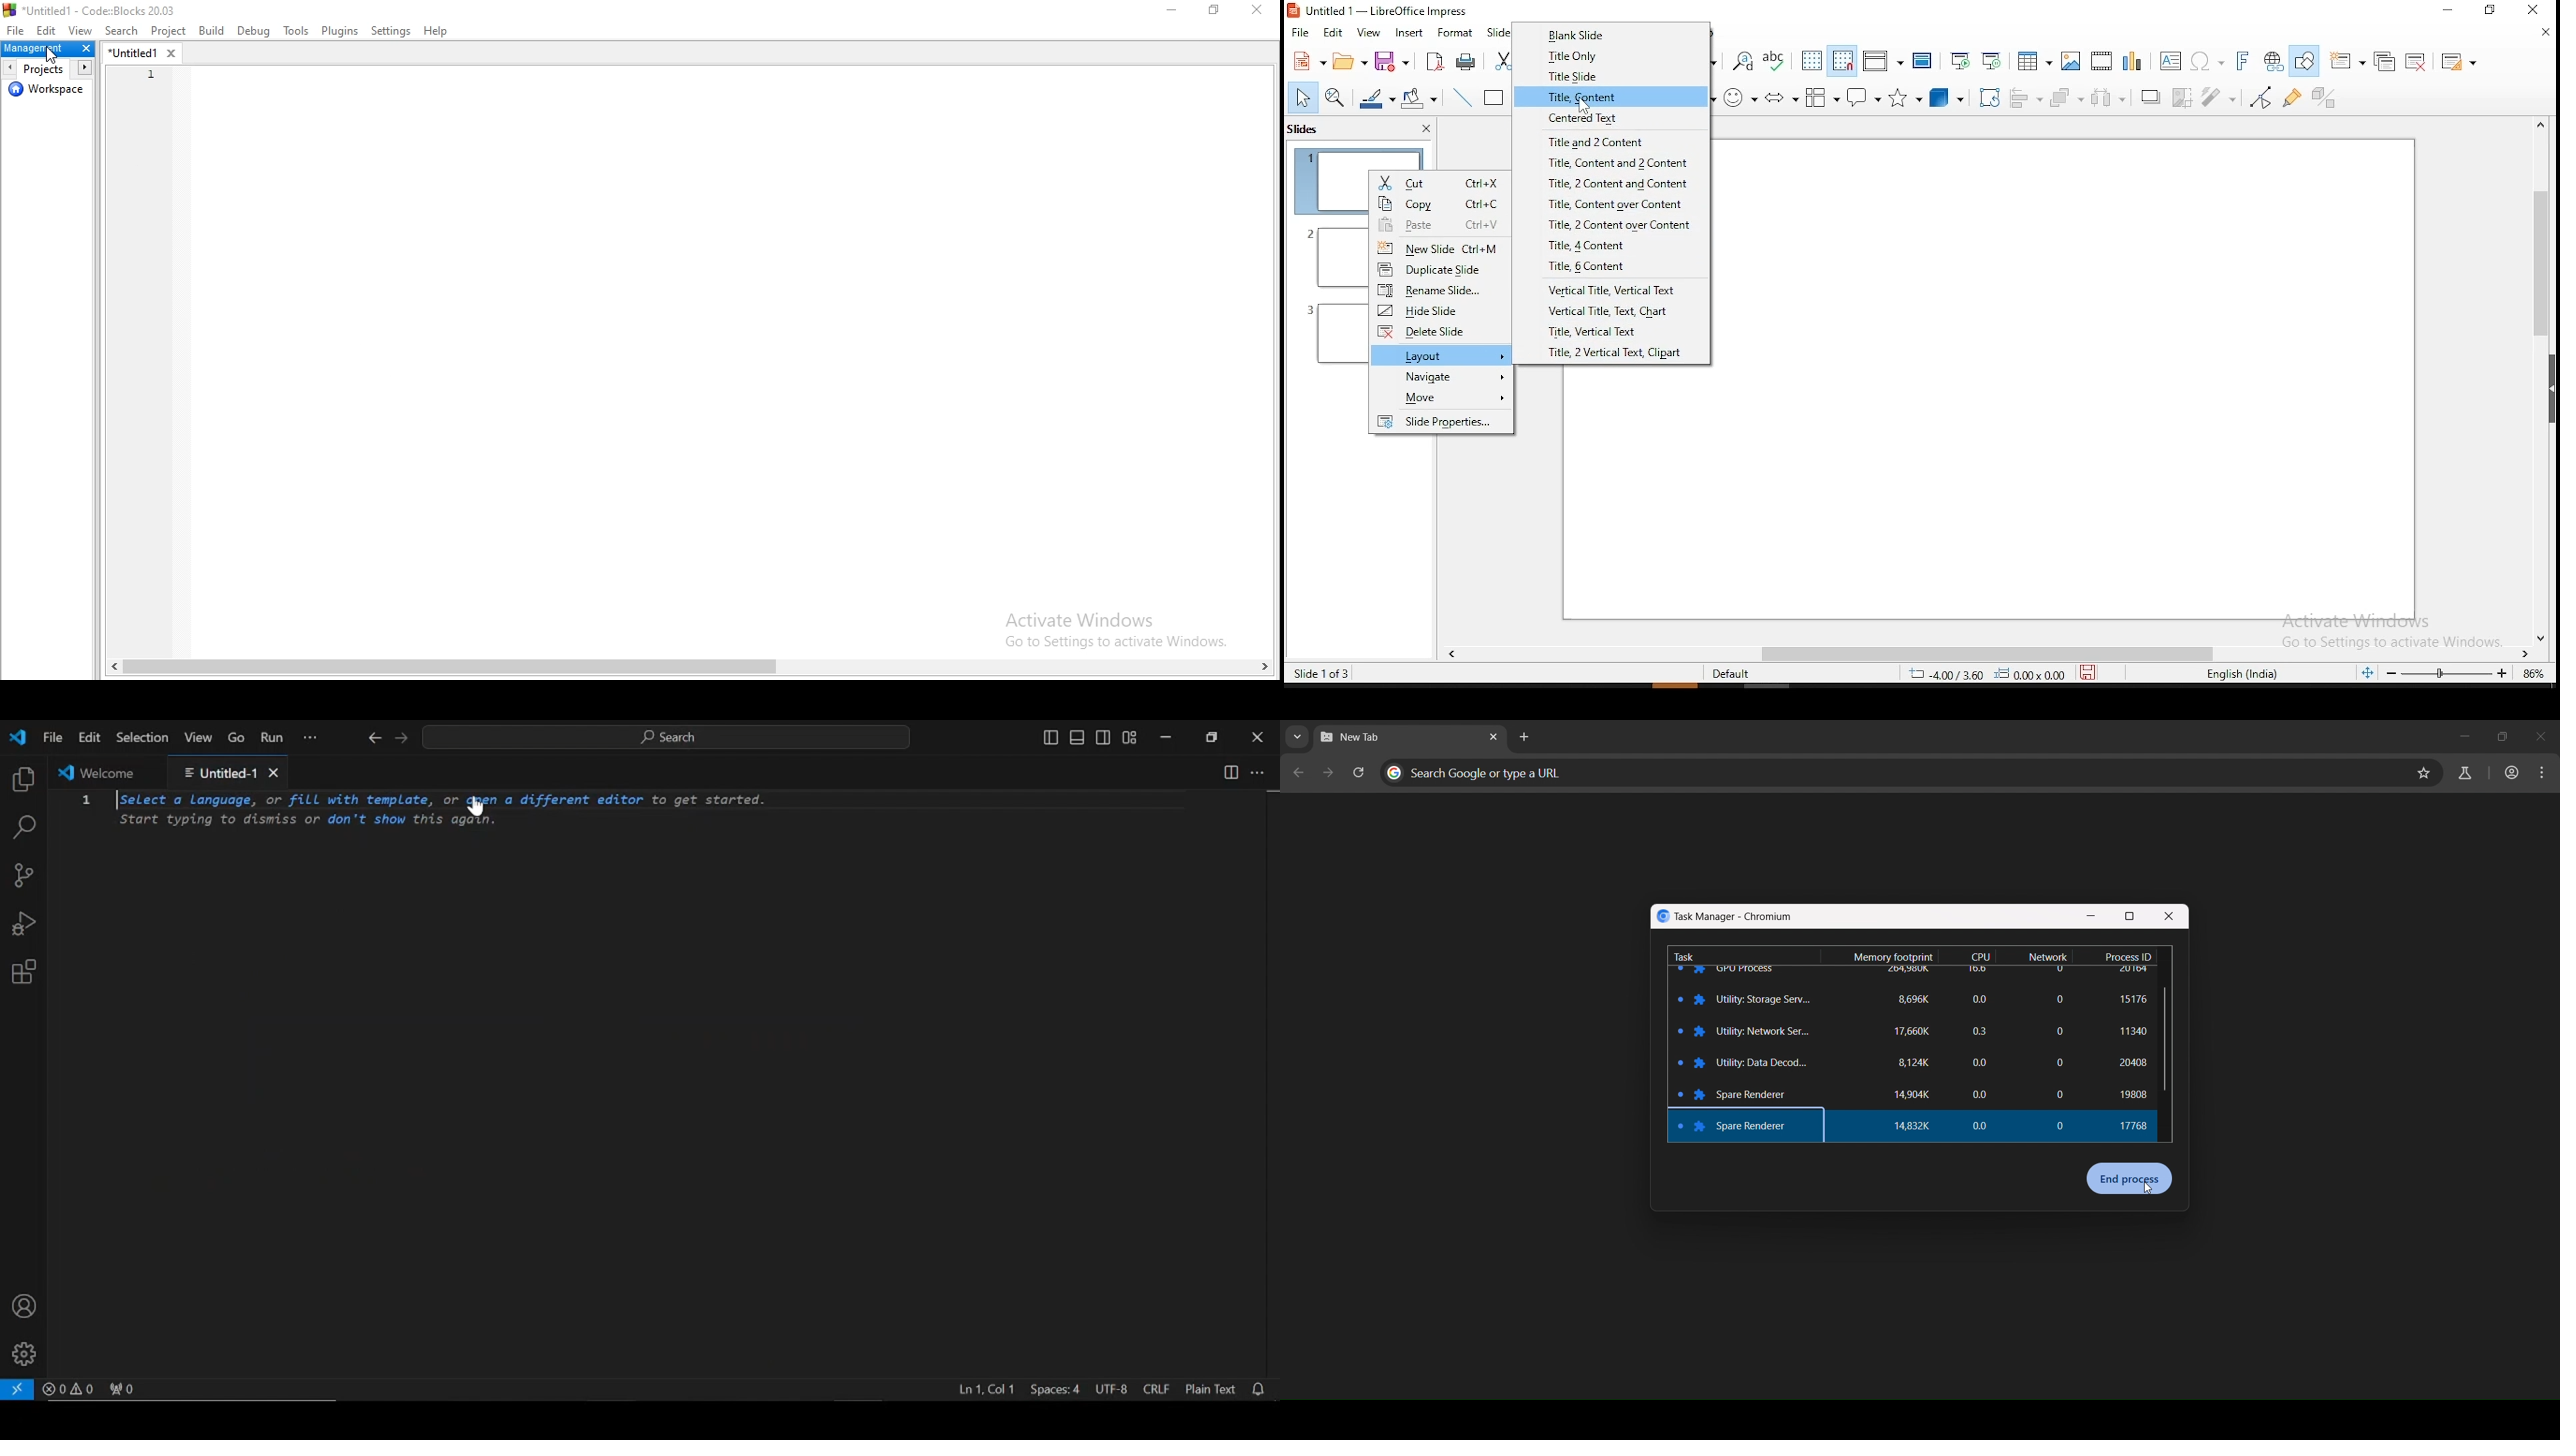 The height and width of the screenshot is (1456, 2576). I want to click on show draw functions, so click(2304, 61).